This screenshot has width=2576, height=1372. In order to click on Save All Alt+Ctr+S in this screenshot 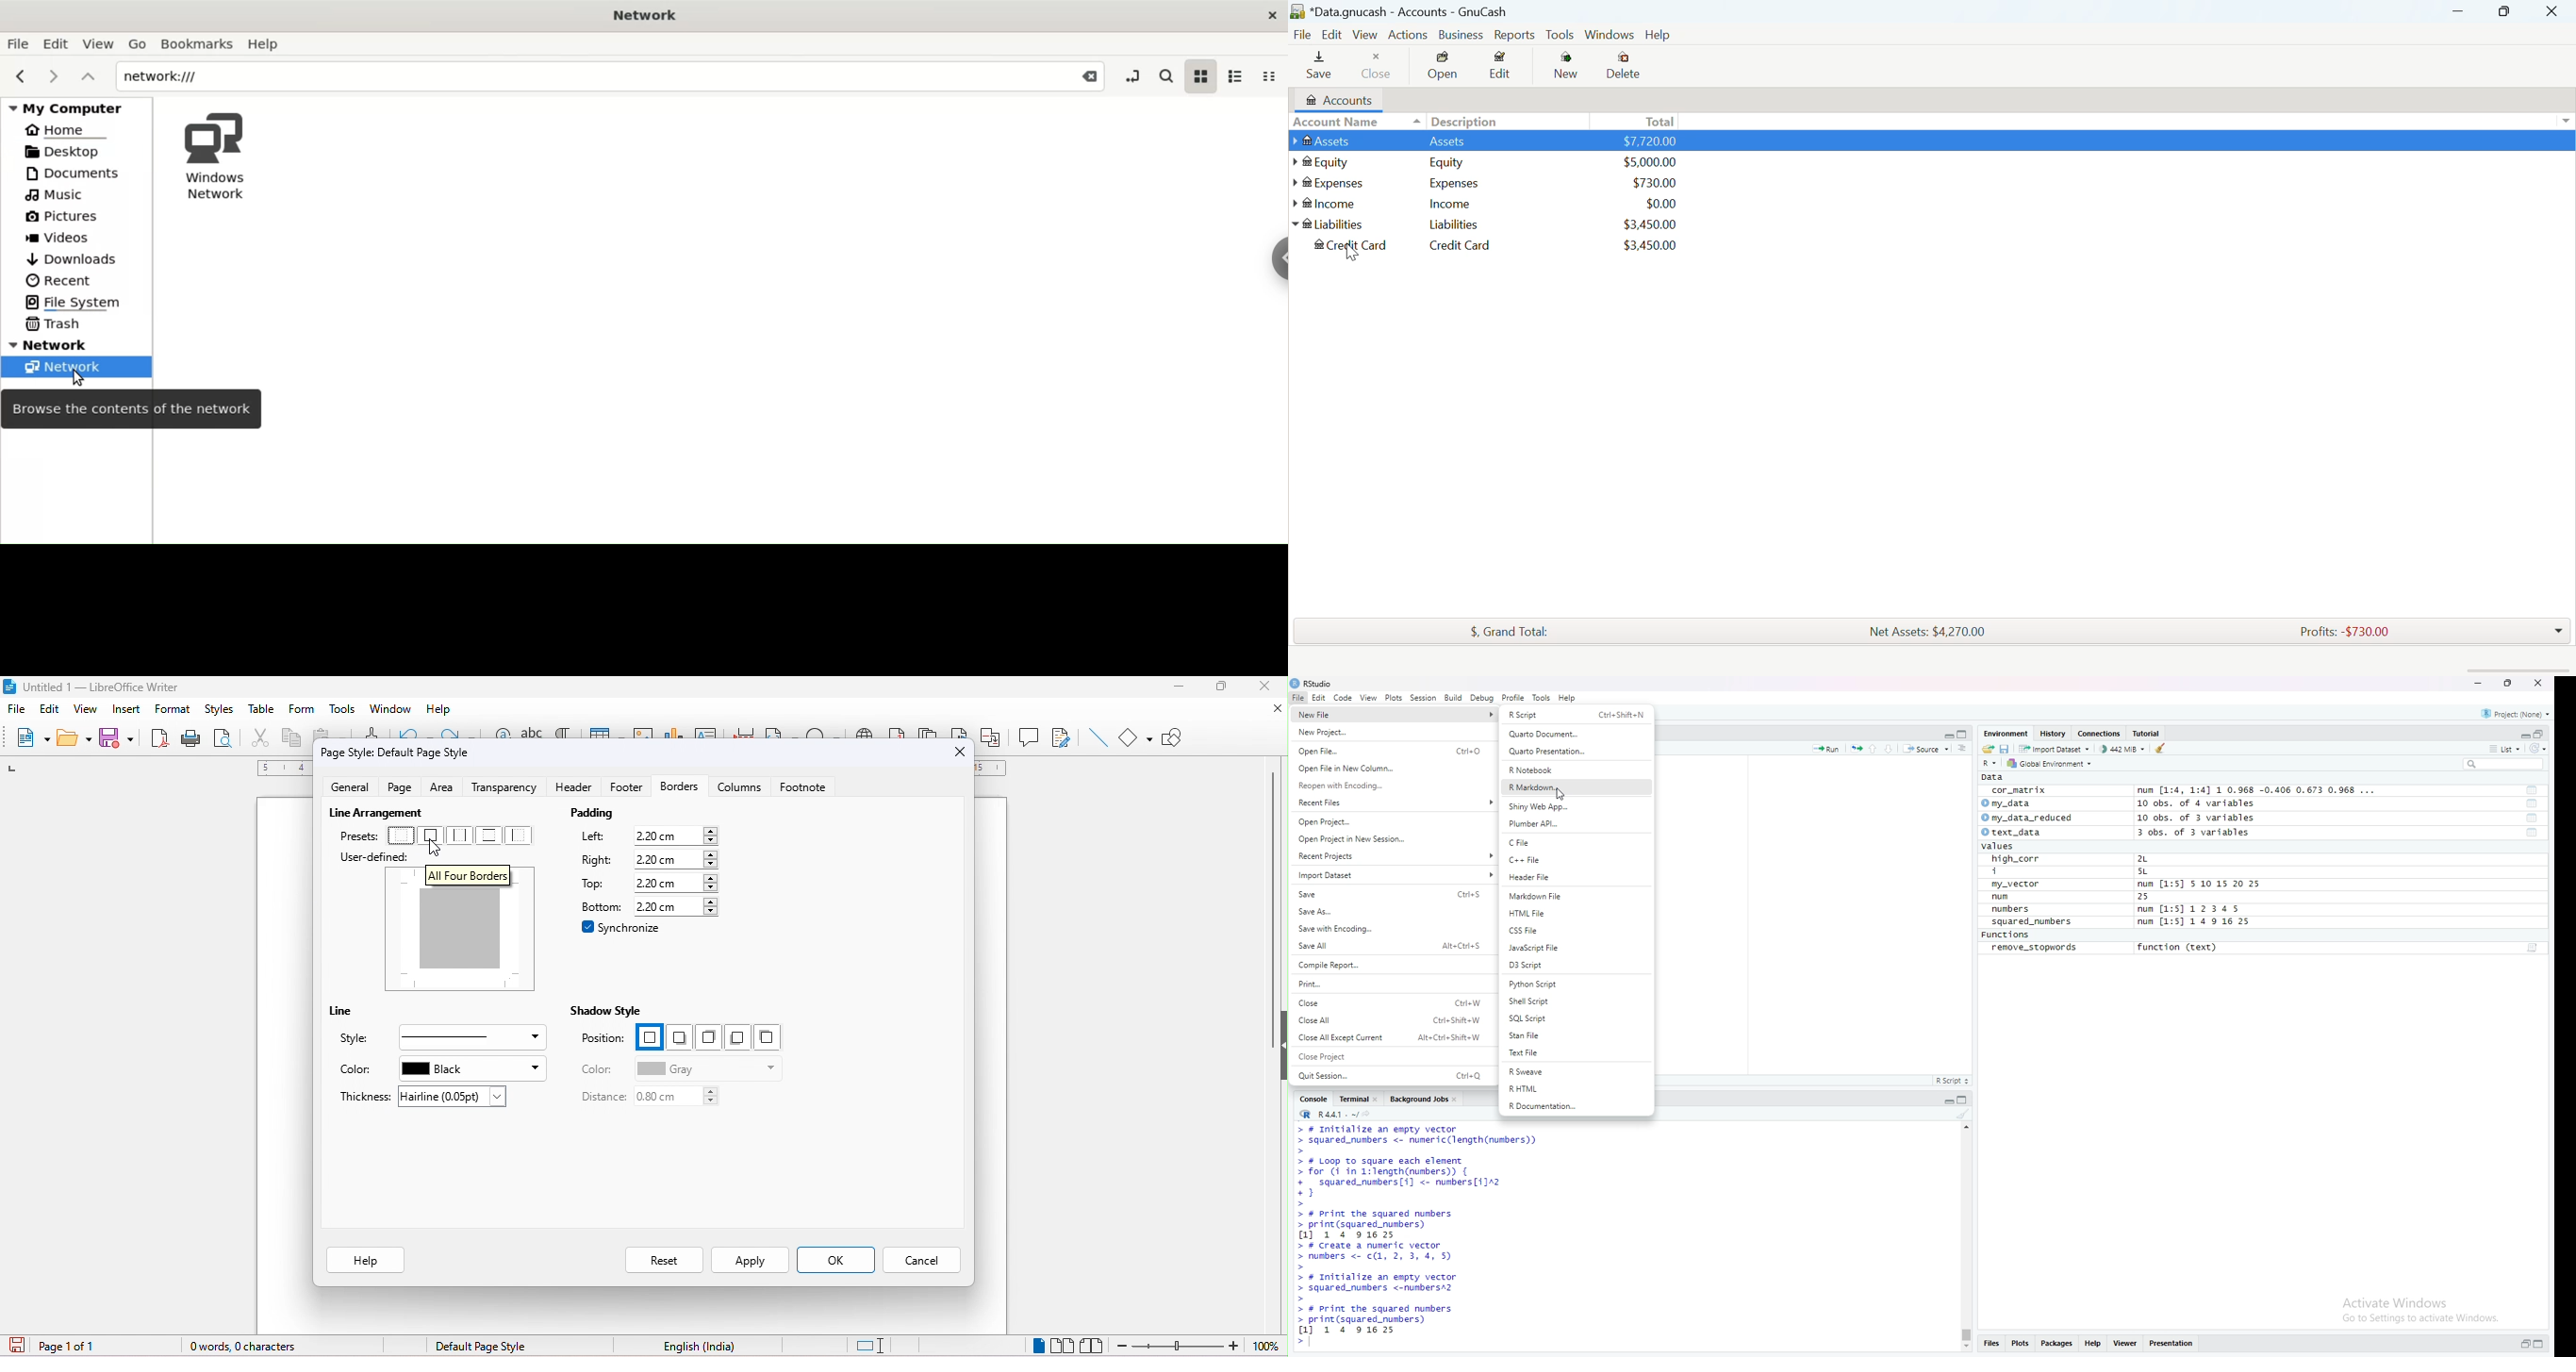, I will do `click(1390, 946)`.